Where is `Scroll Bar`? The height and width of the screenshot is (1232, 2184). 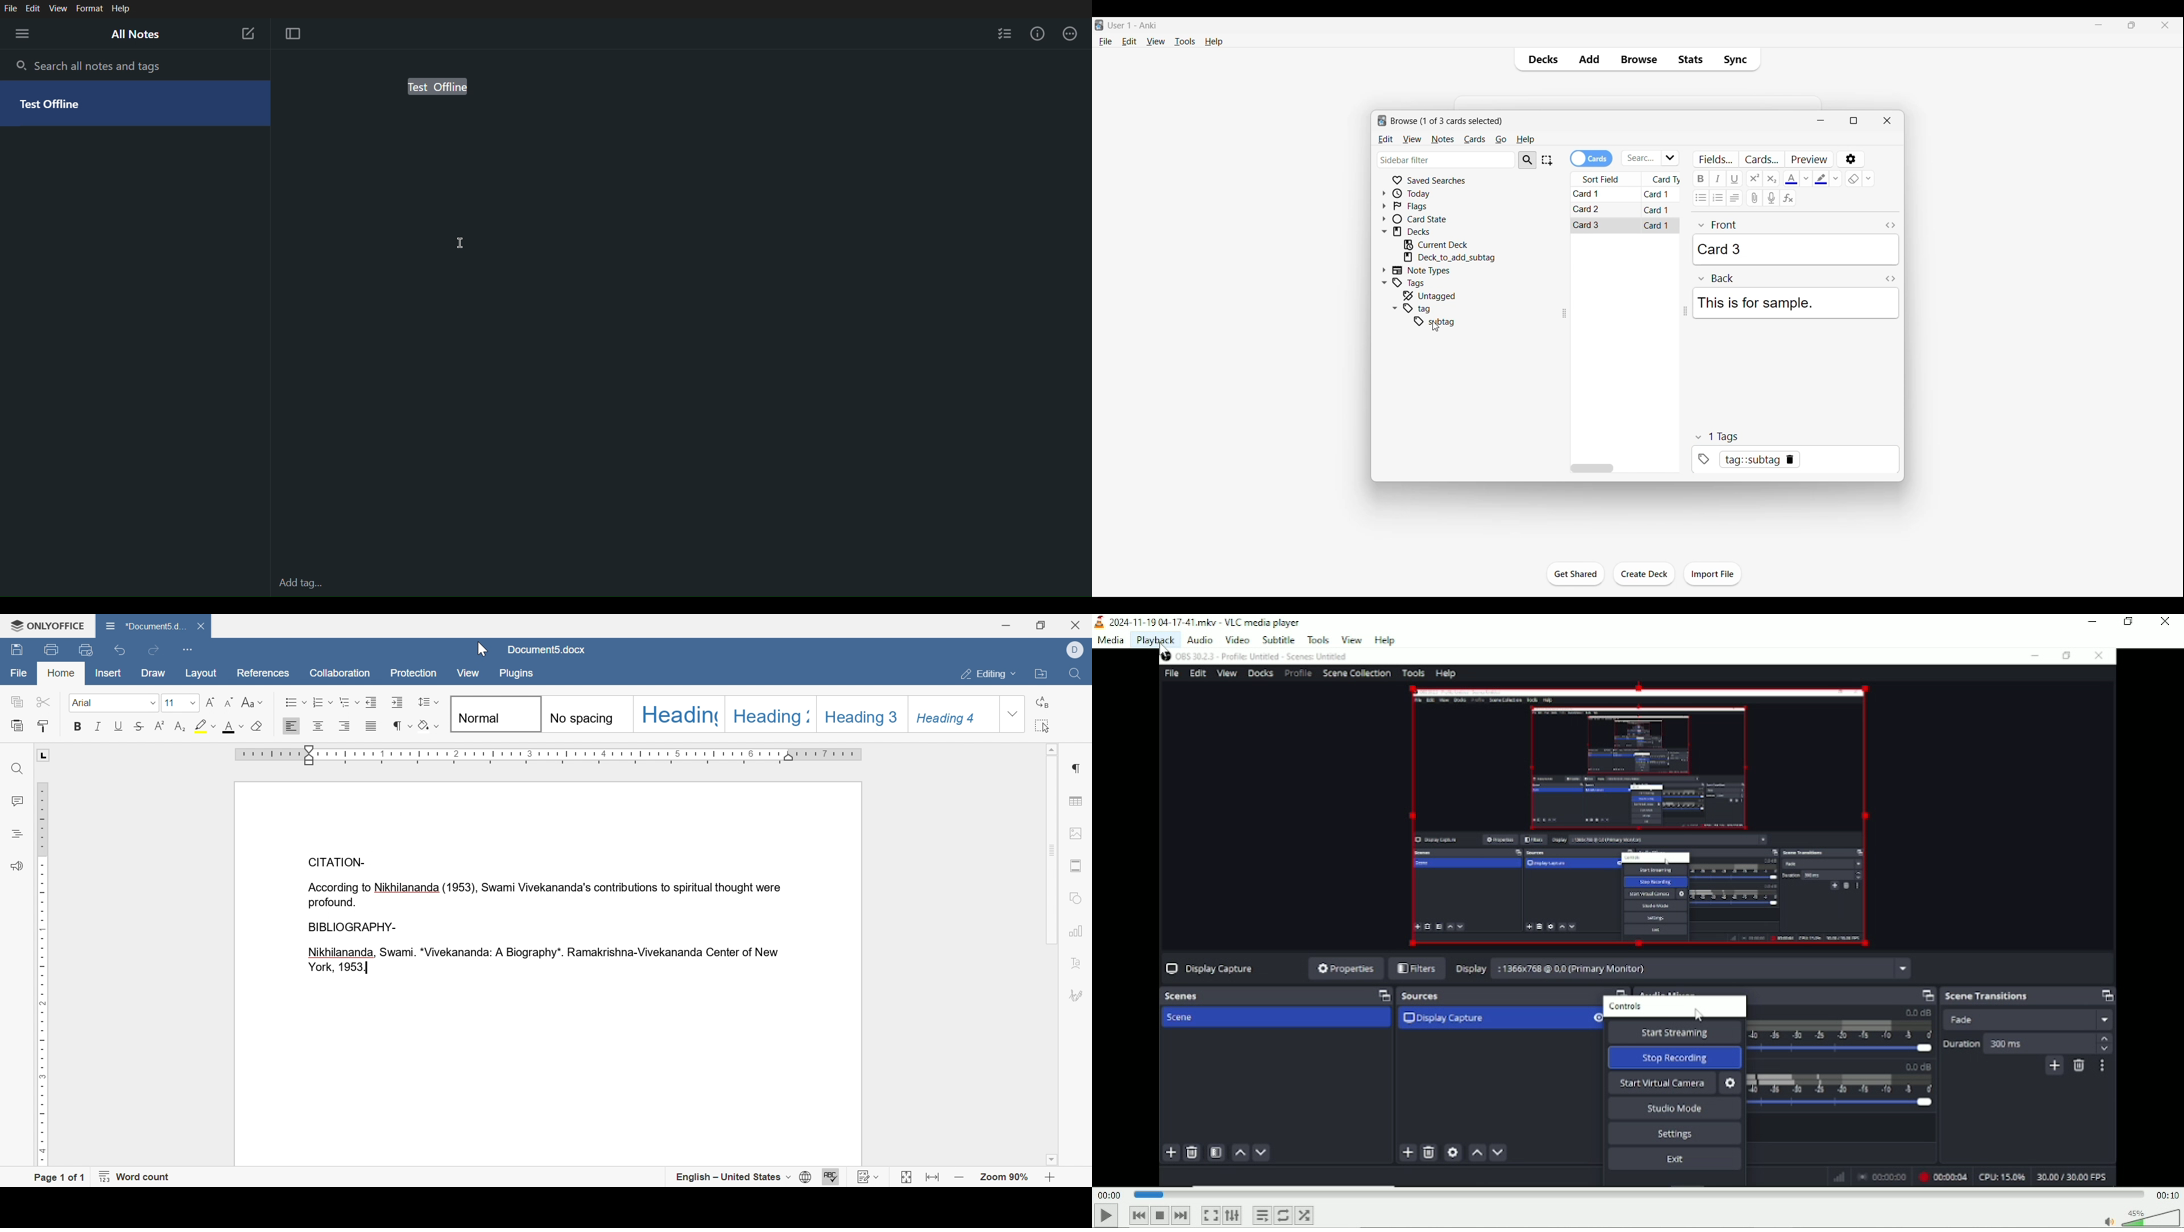
Scroll Bar is located at coordinates (1051, 955).